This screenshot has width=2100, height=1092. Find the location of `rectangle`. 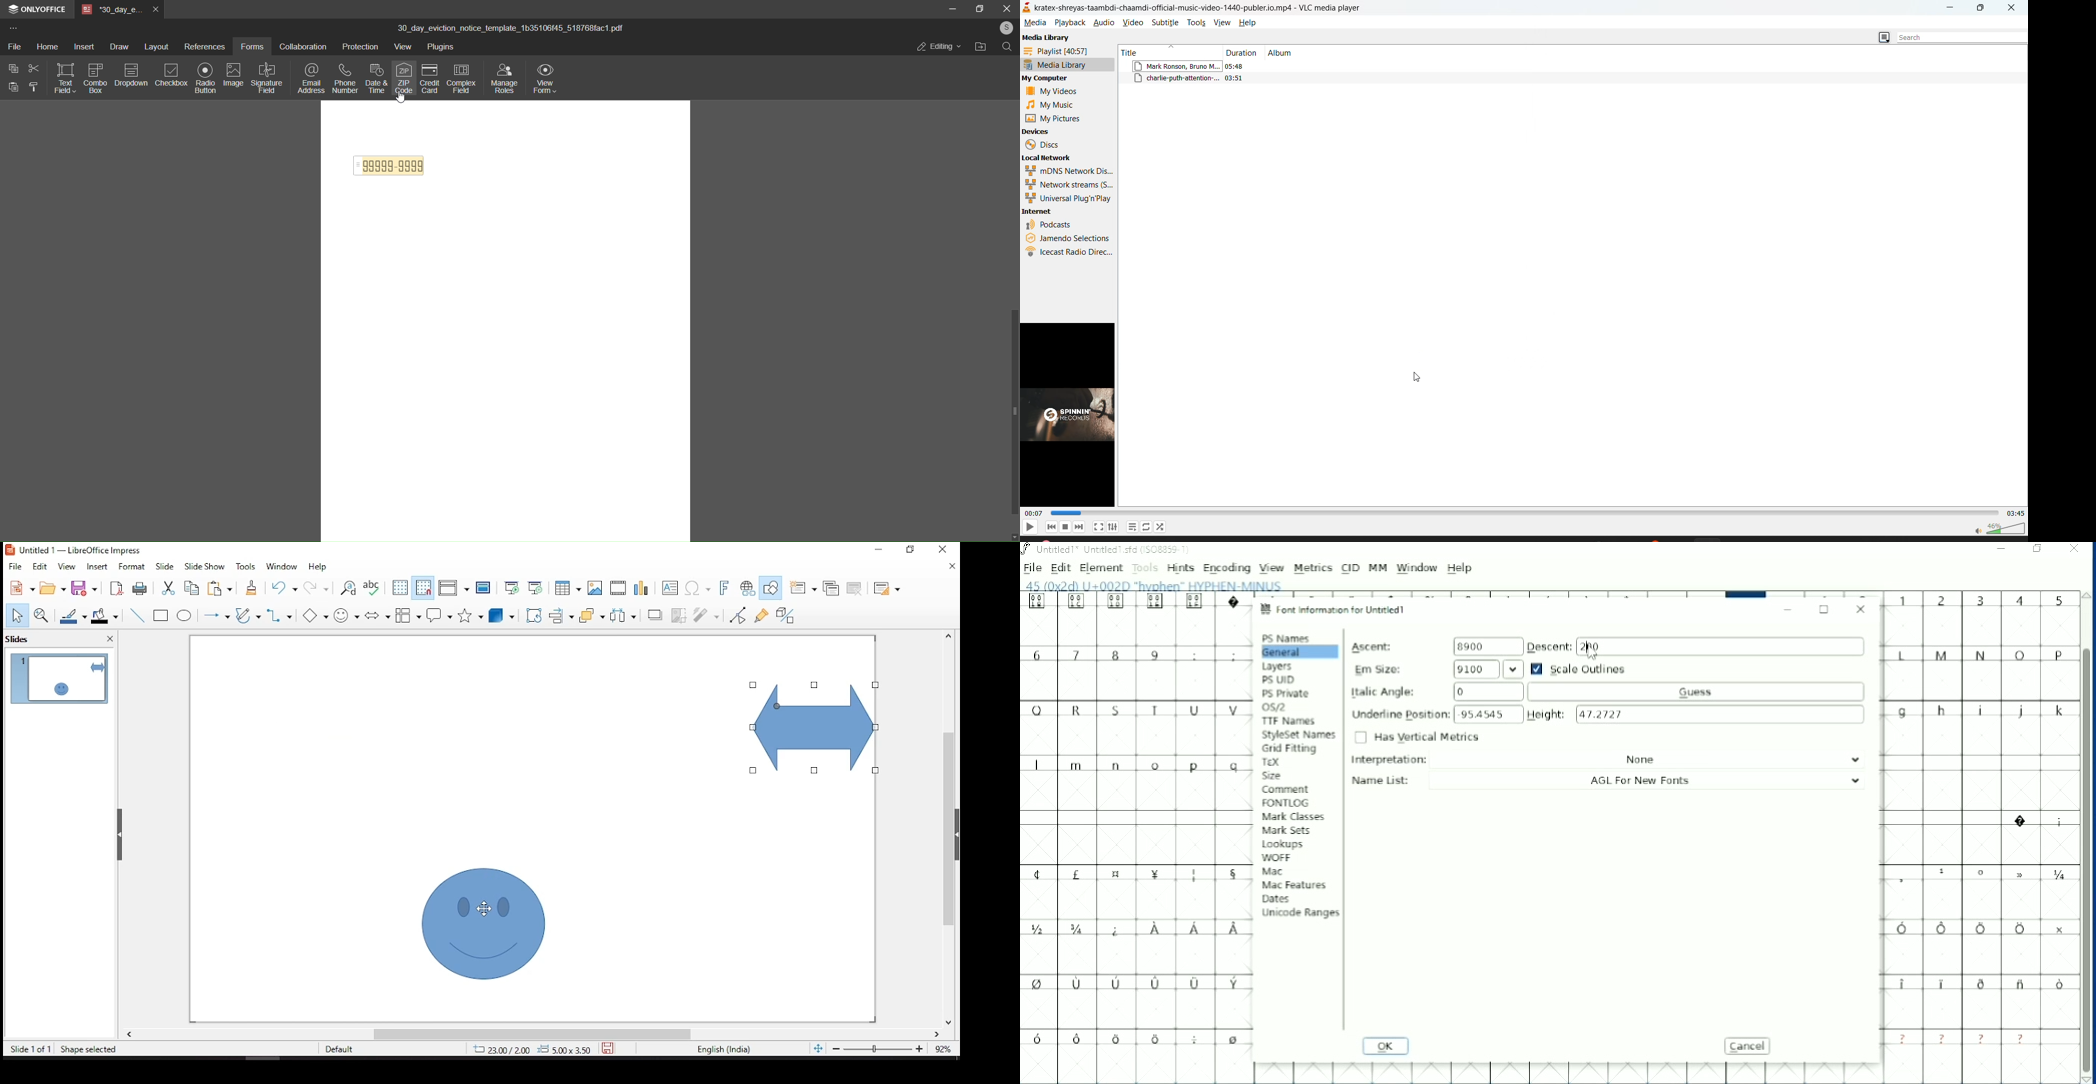

rectangle is located at coordinates (163, 617).